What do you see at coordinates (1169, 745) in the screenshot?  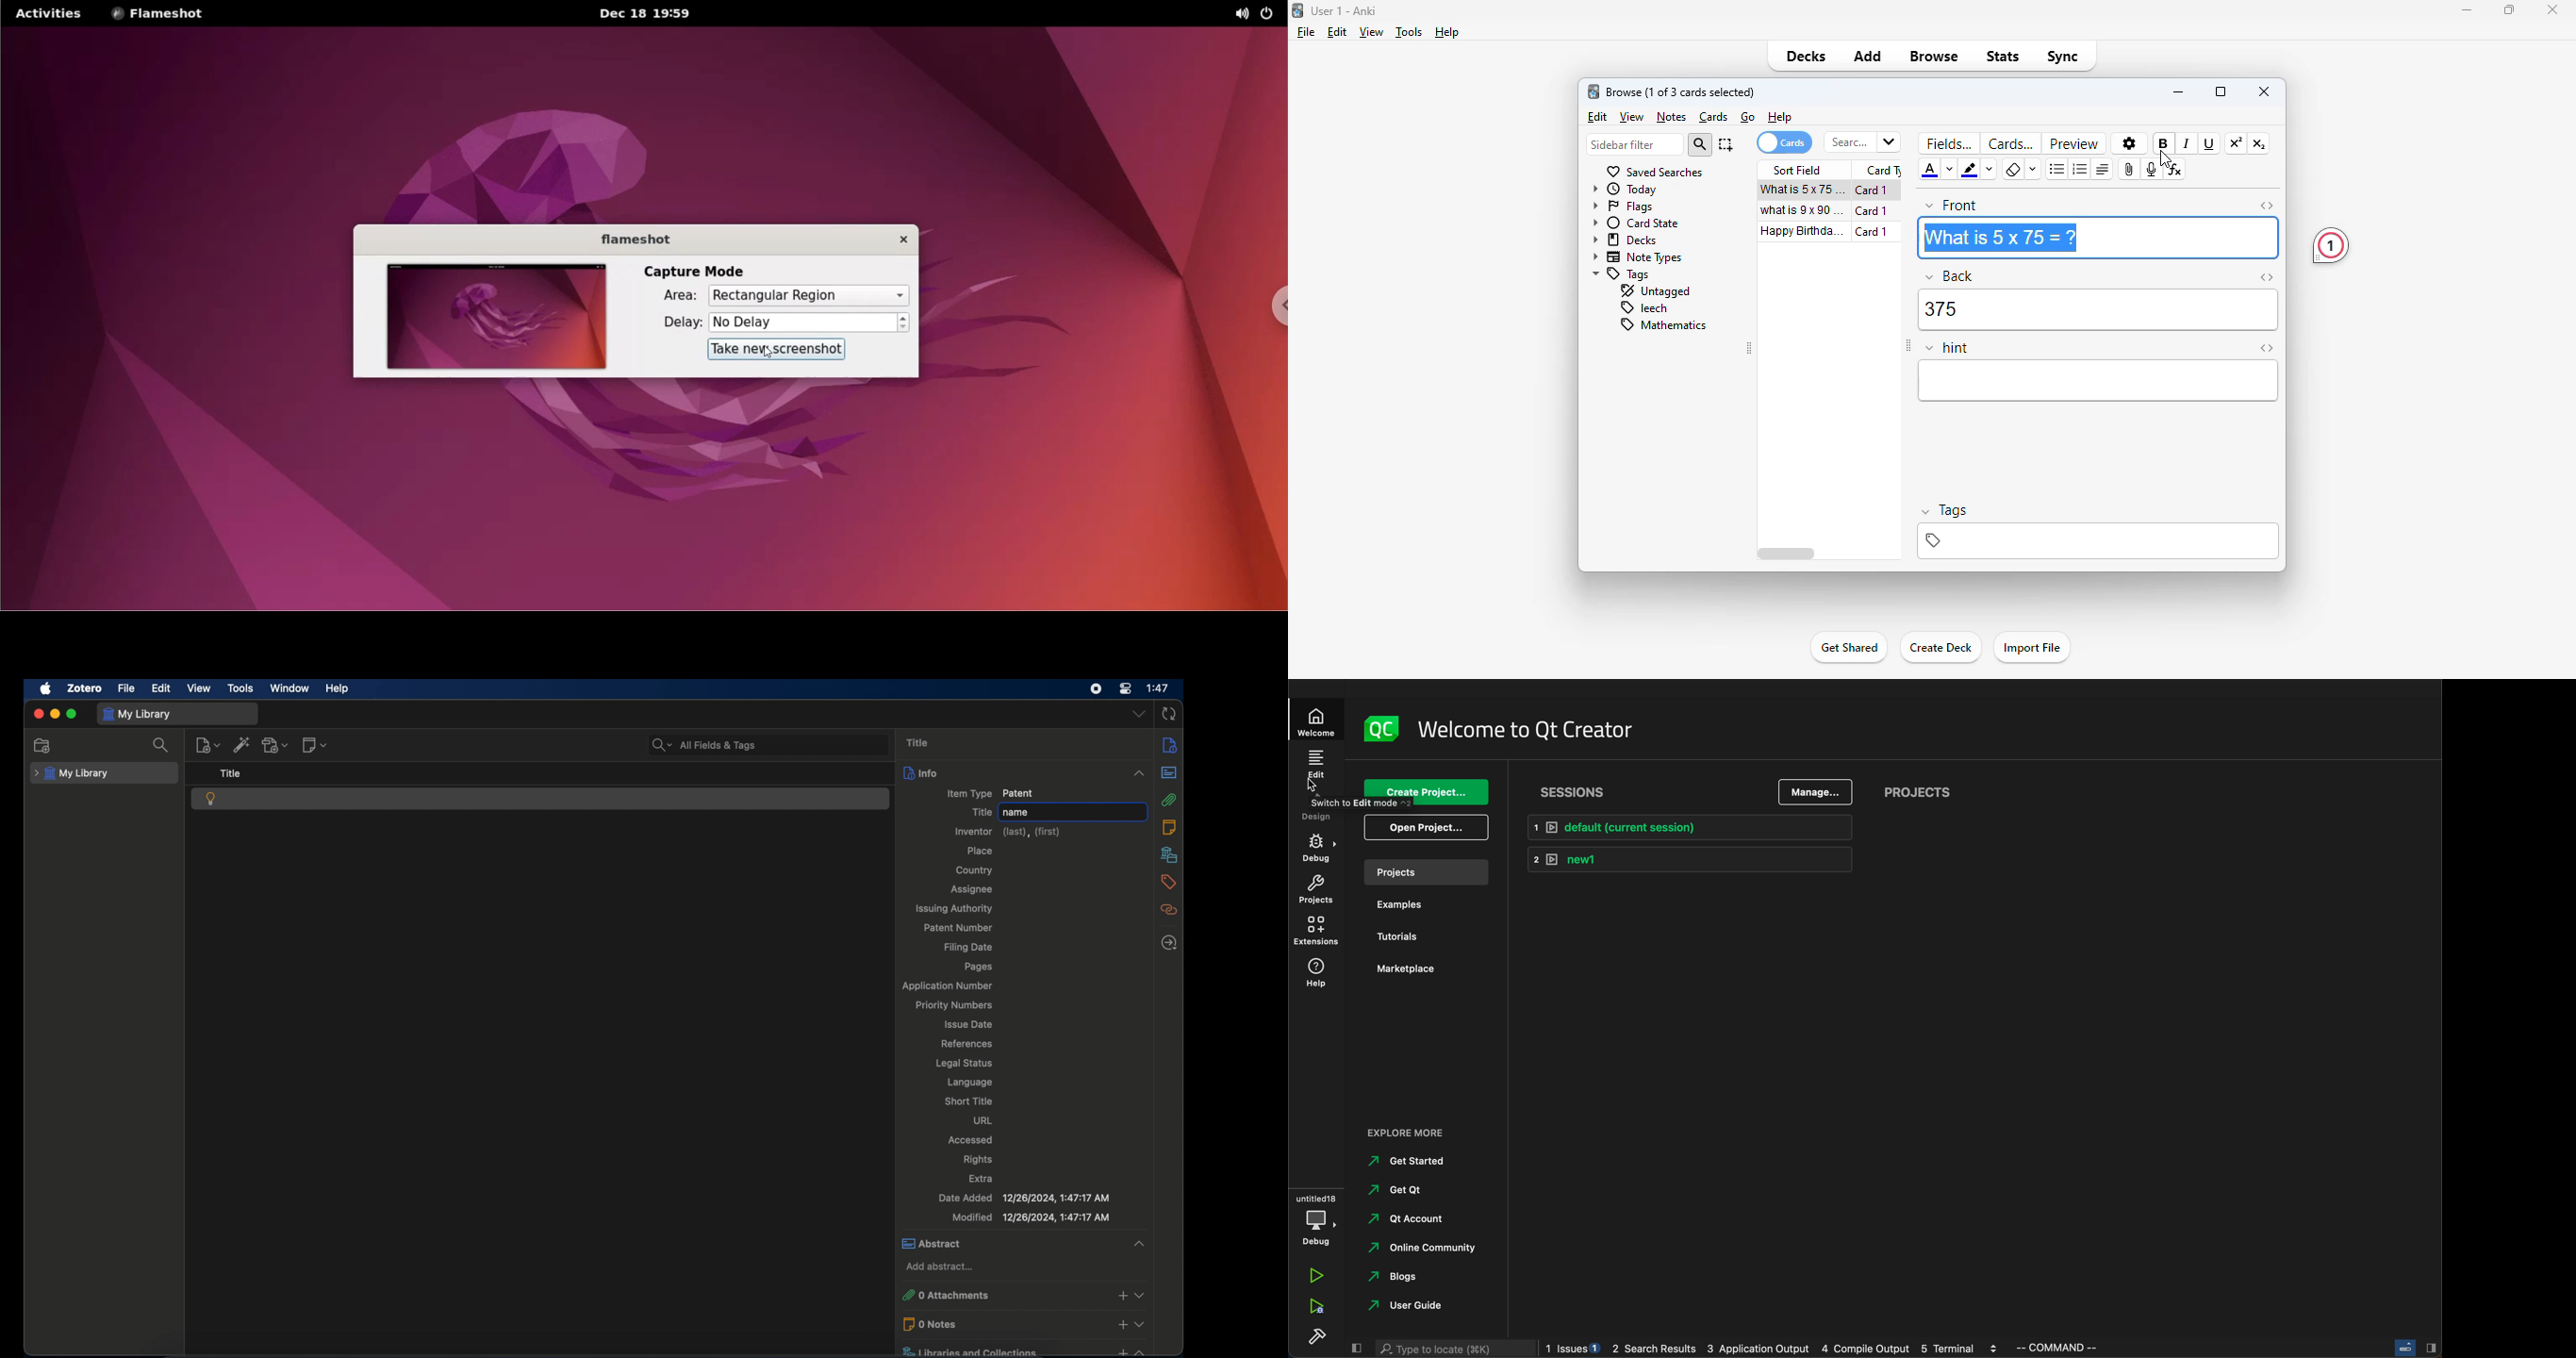 I see `info` at bounding box center [1169, 745].